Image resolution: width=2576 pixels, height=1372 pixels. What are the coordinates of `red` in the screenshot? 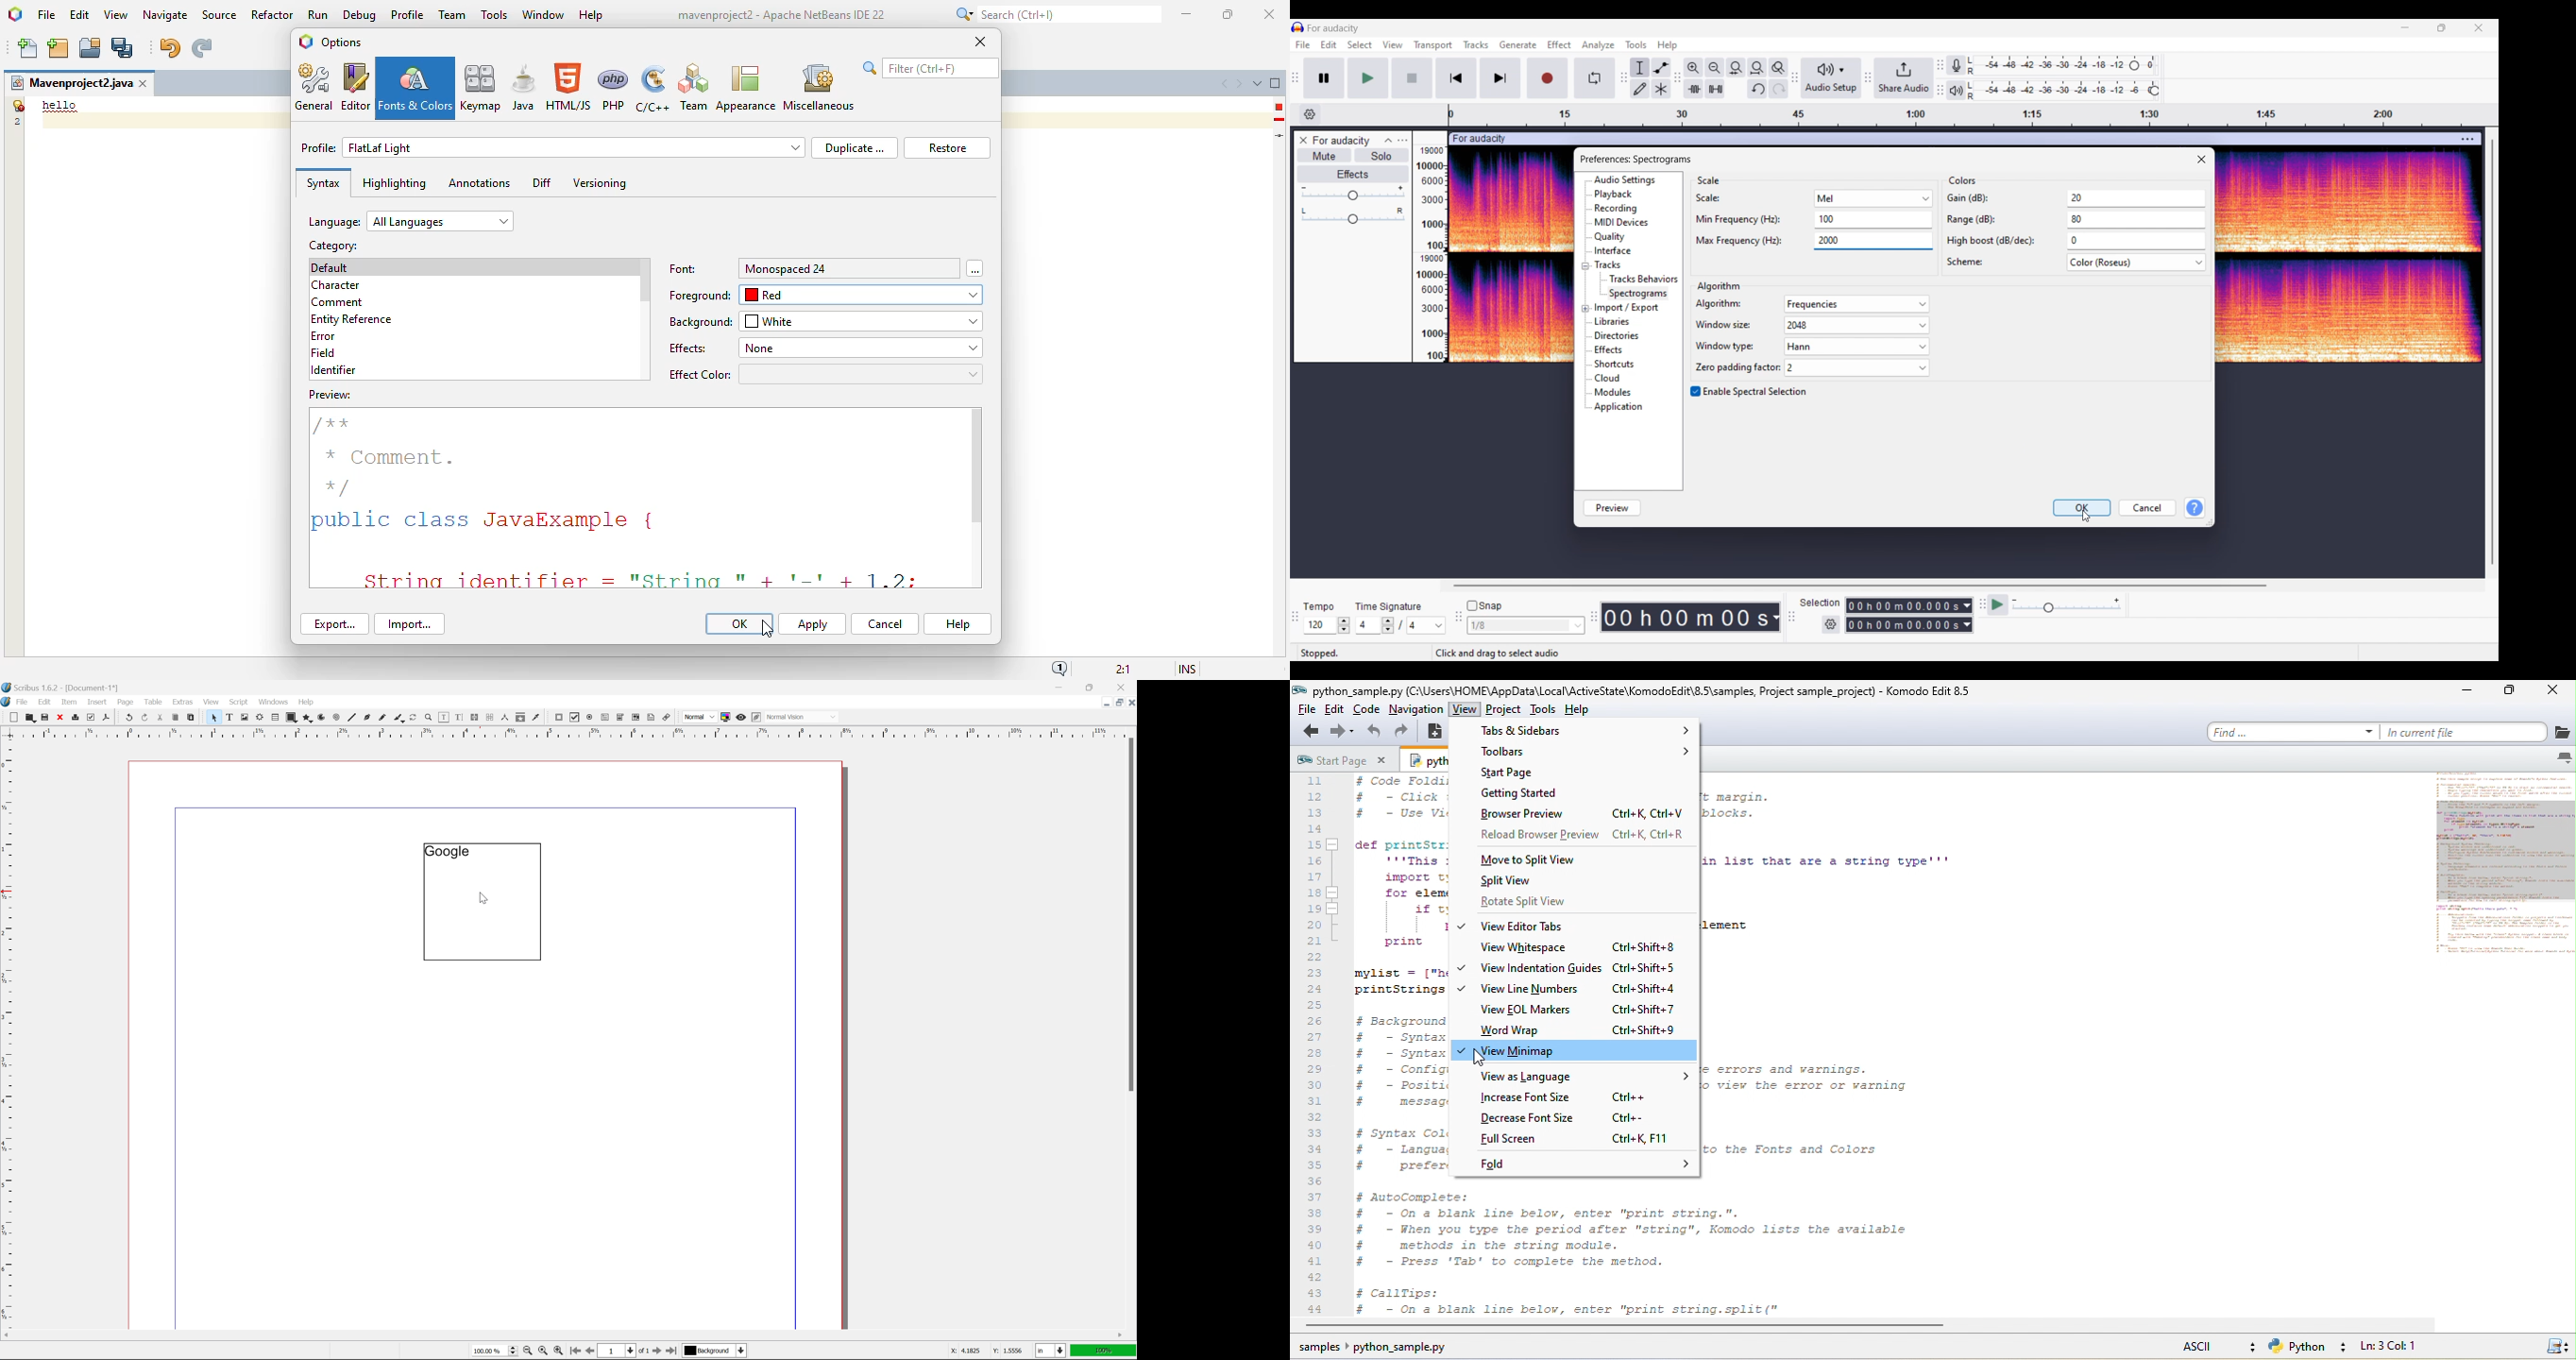 It's located at (863, 295).